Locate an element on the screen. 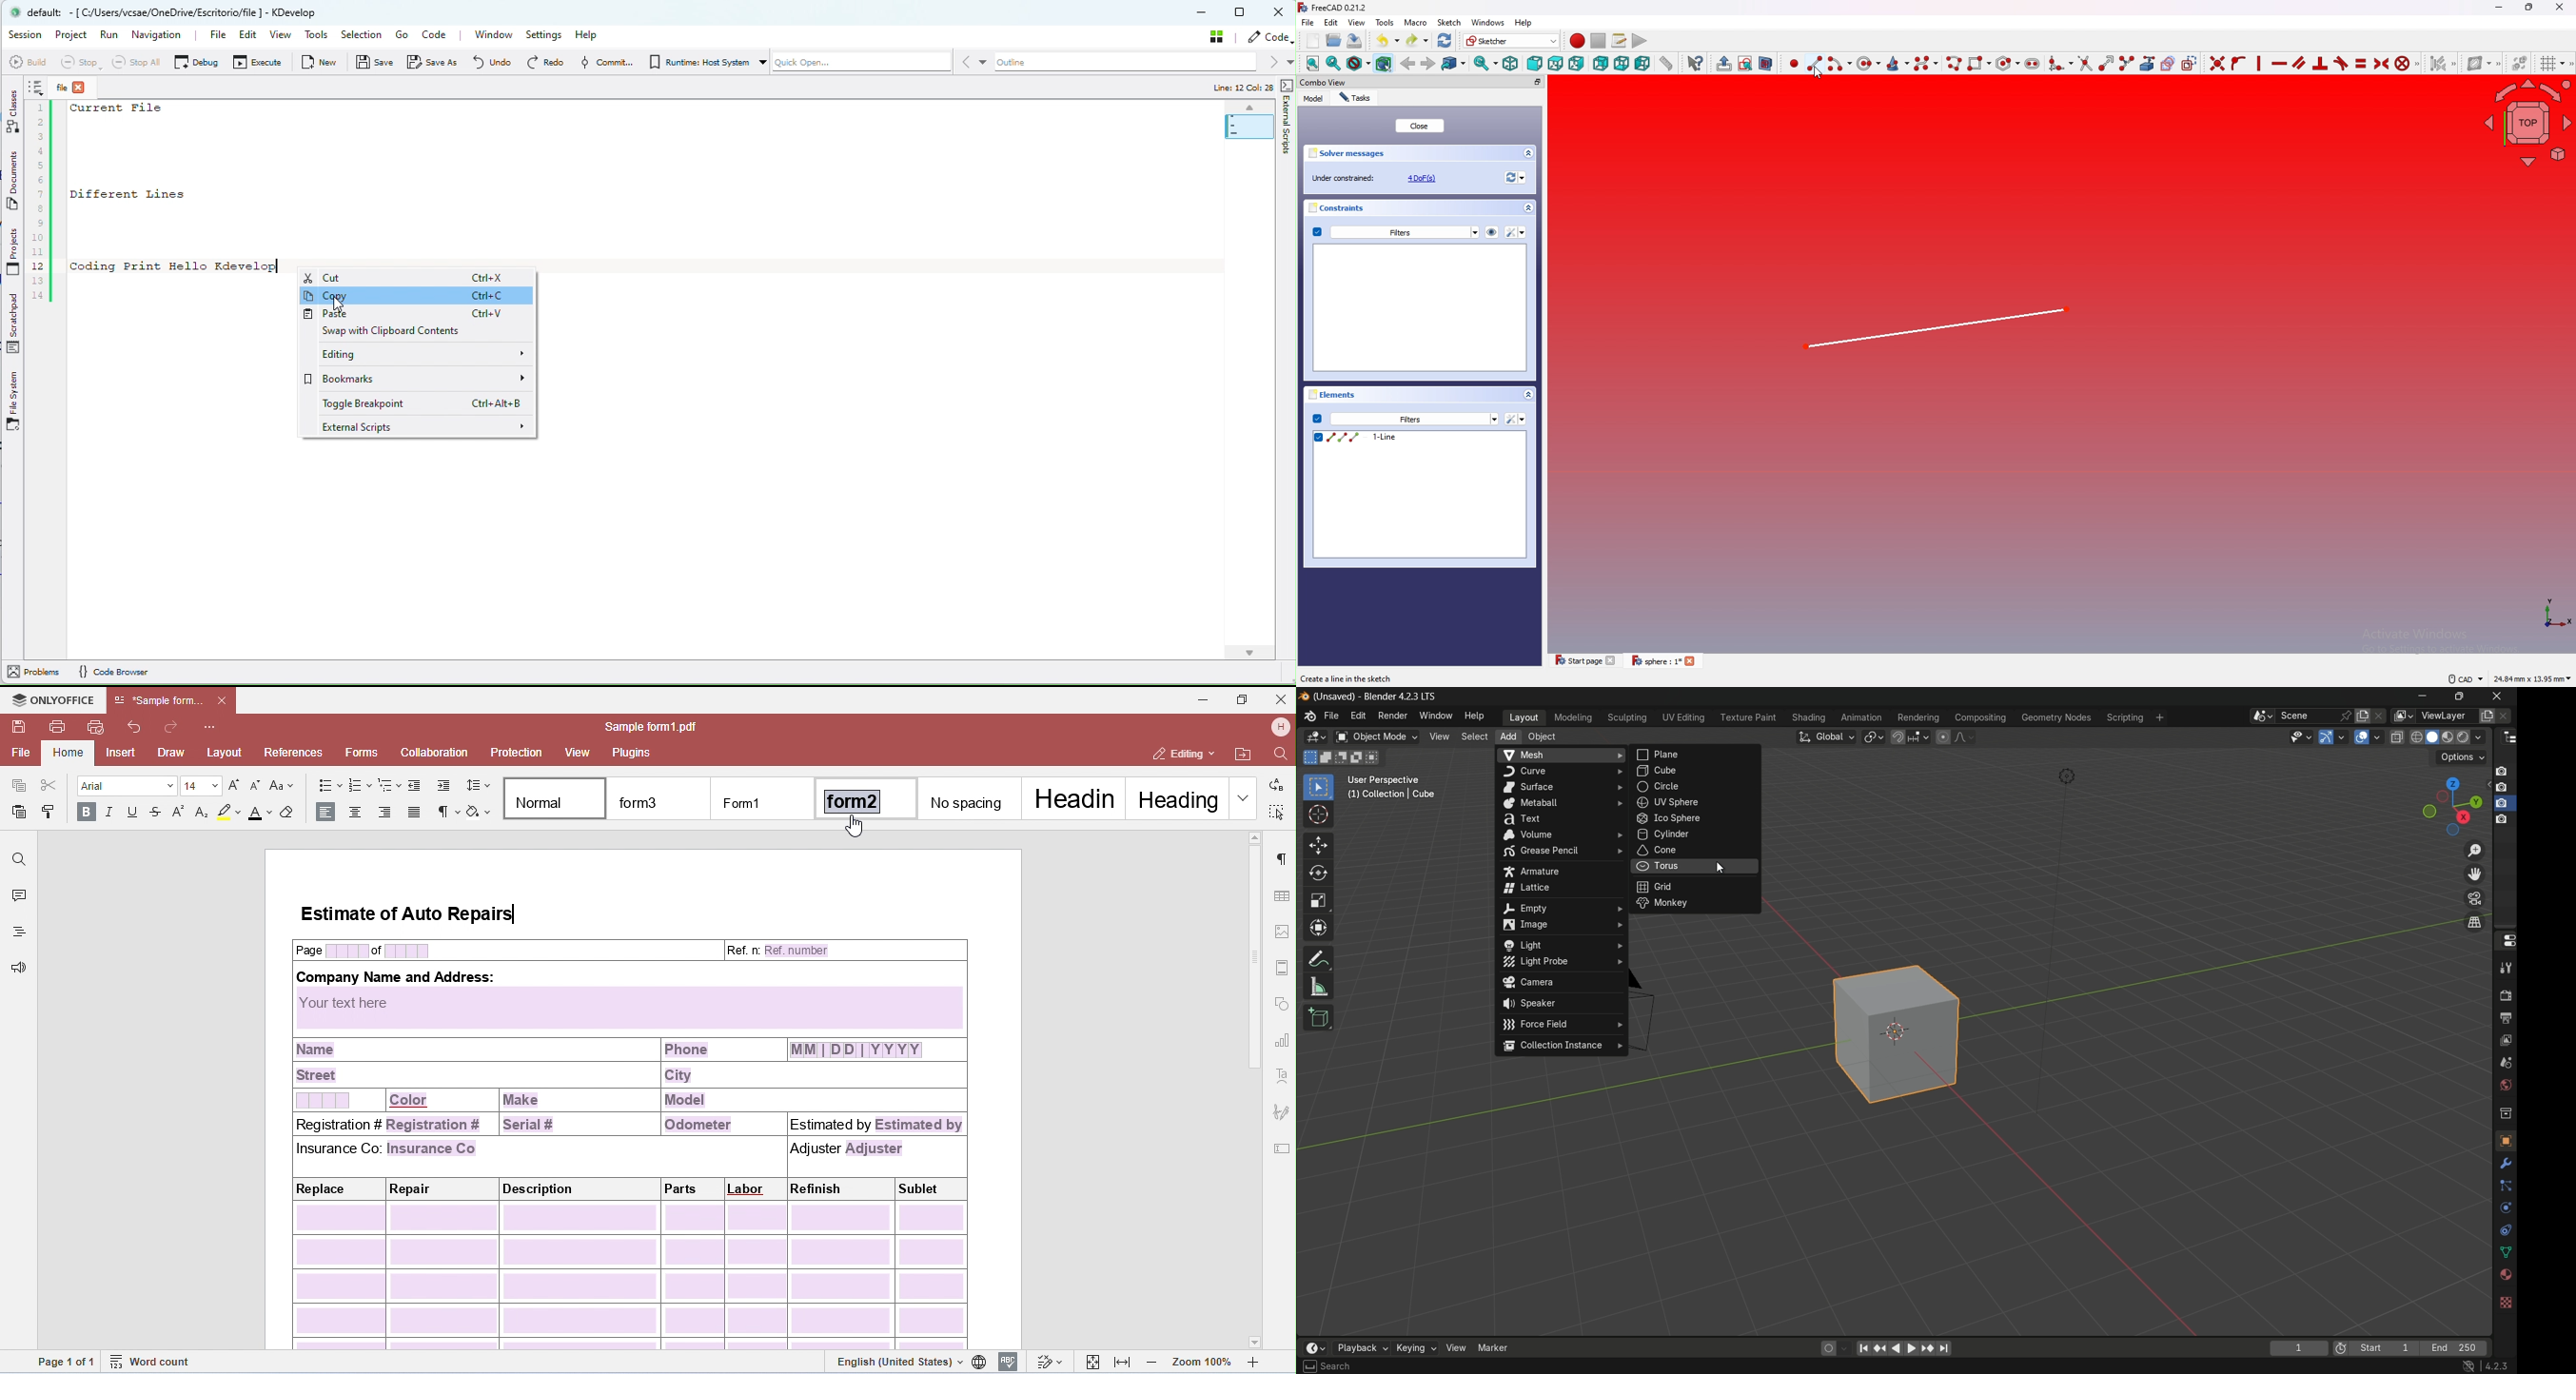 This screenshot has width=2576, height=1400. Constrain vertically is located at coordinates (2258, 63).